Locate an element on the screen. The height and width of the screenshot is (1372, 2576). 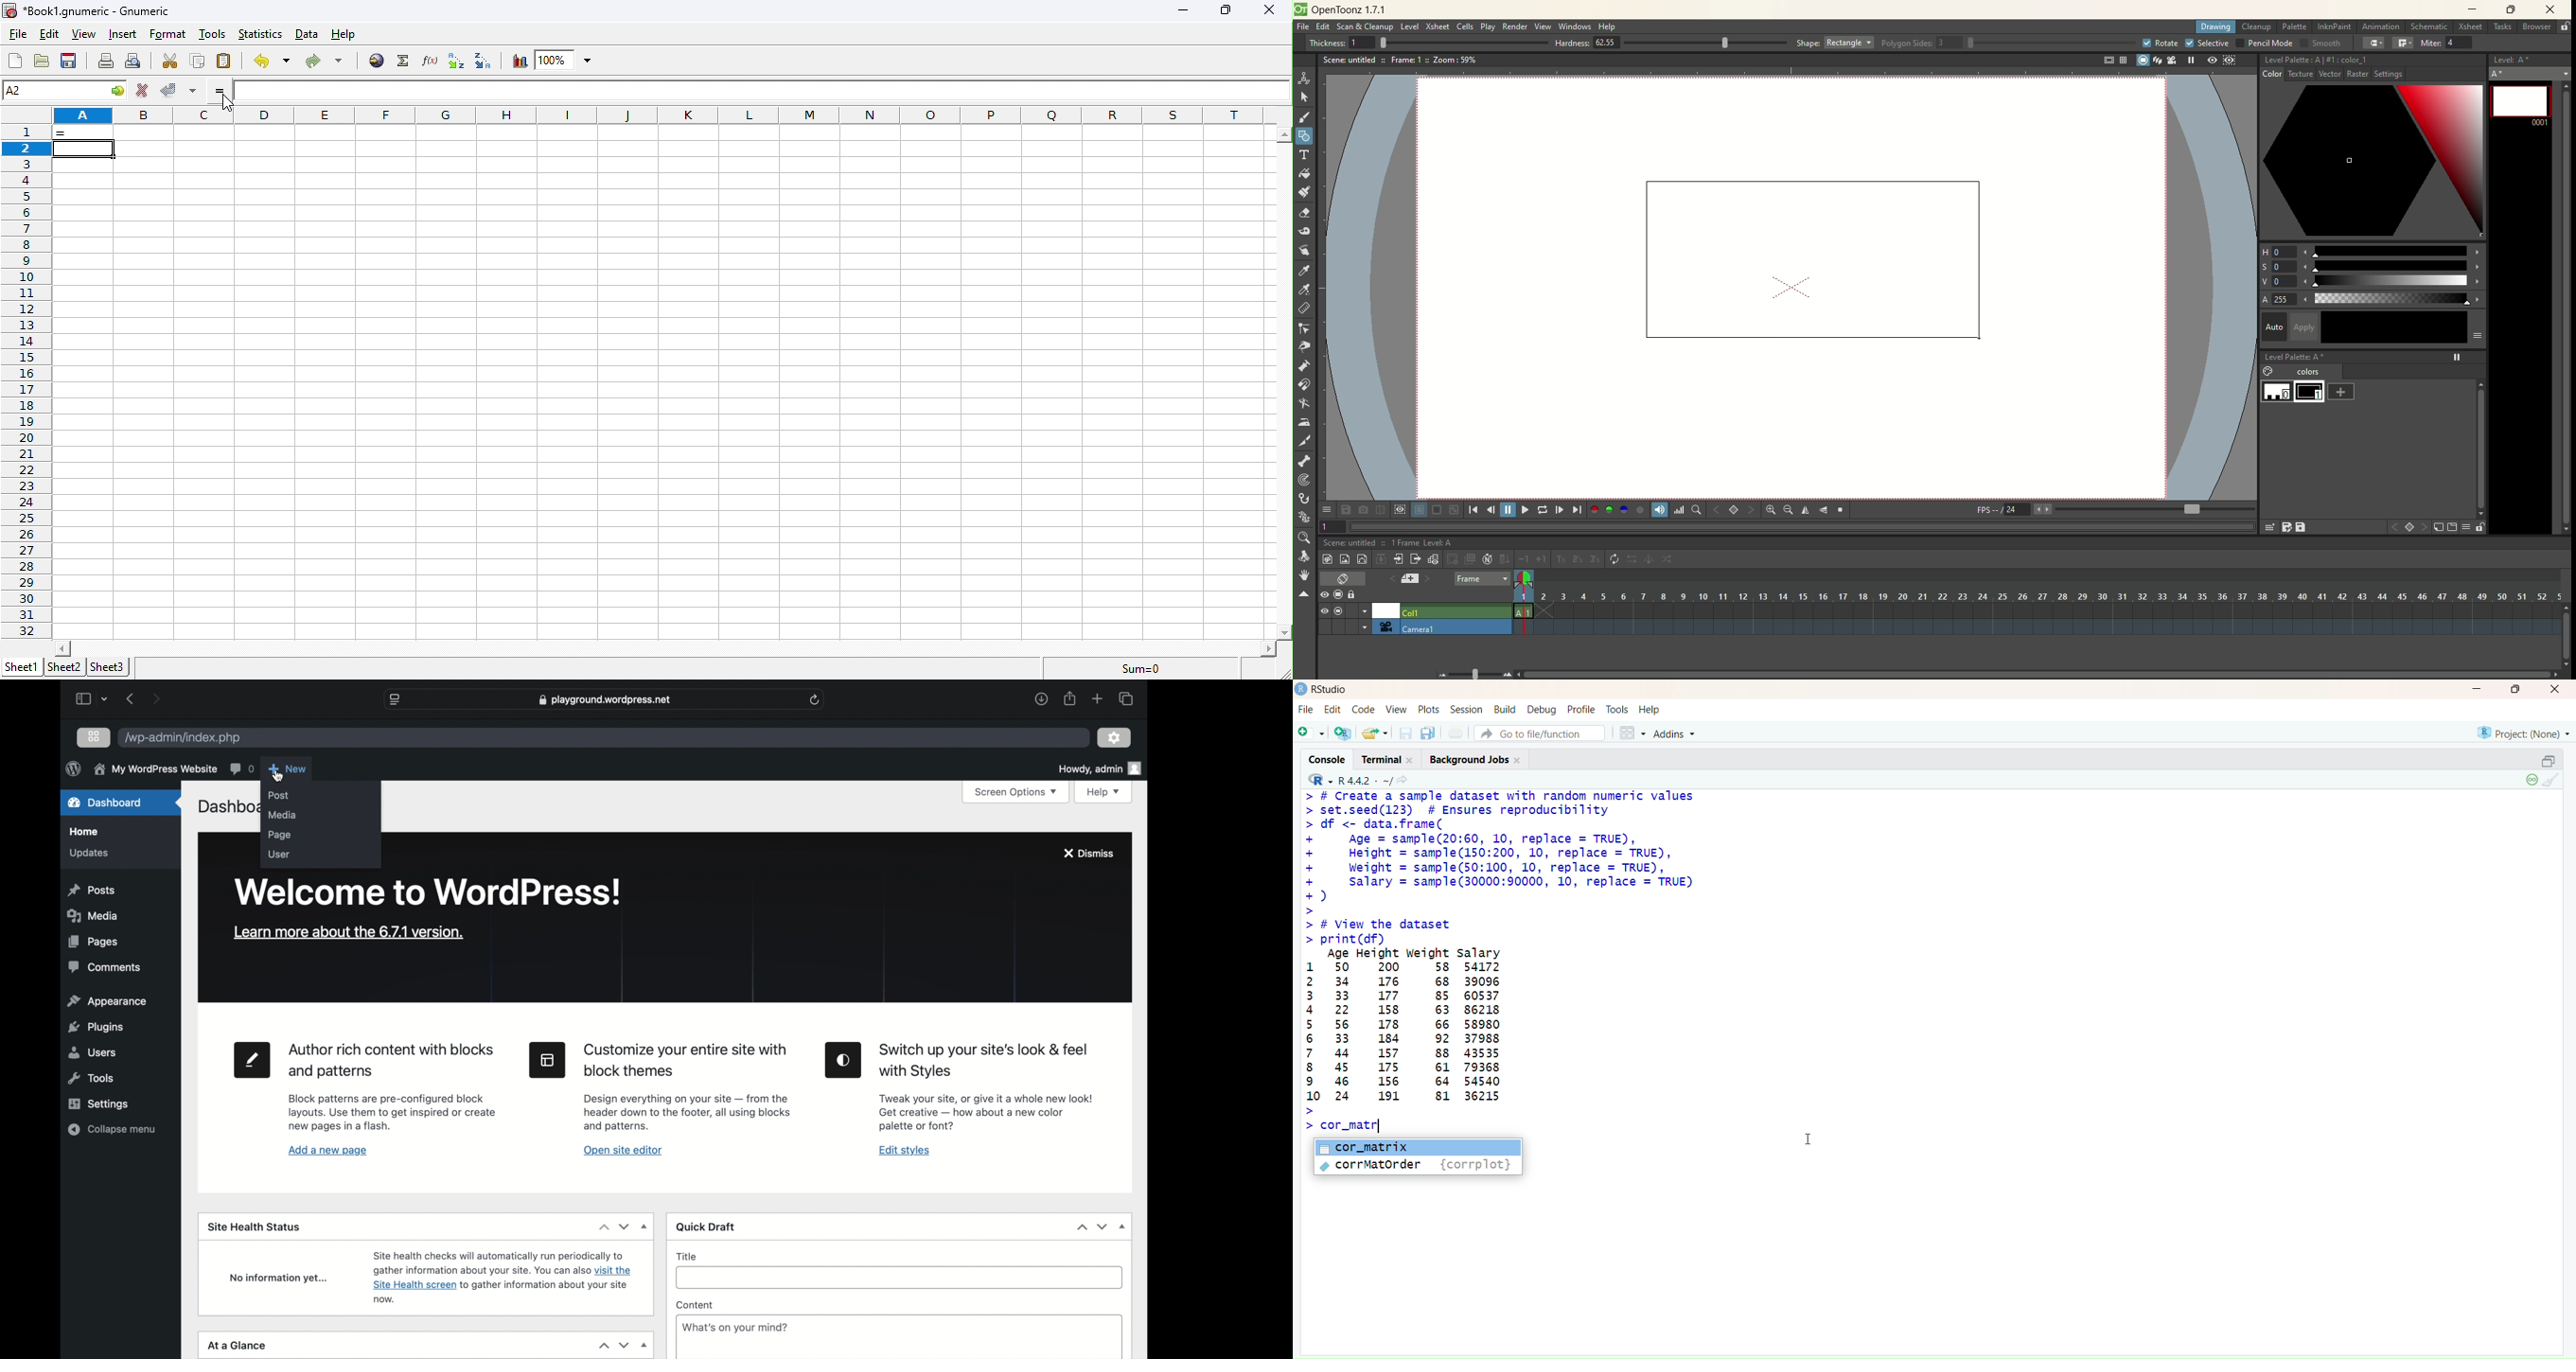
level is located at coordinates (1410, 27).